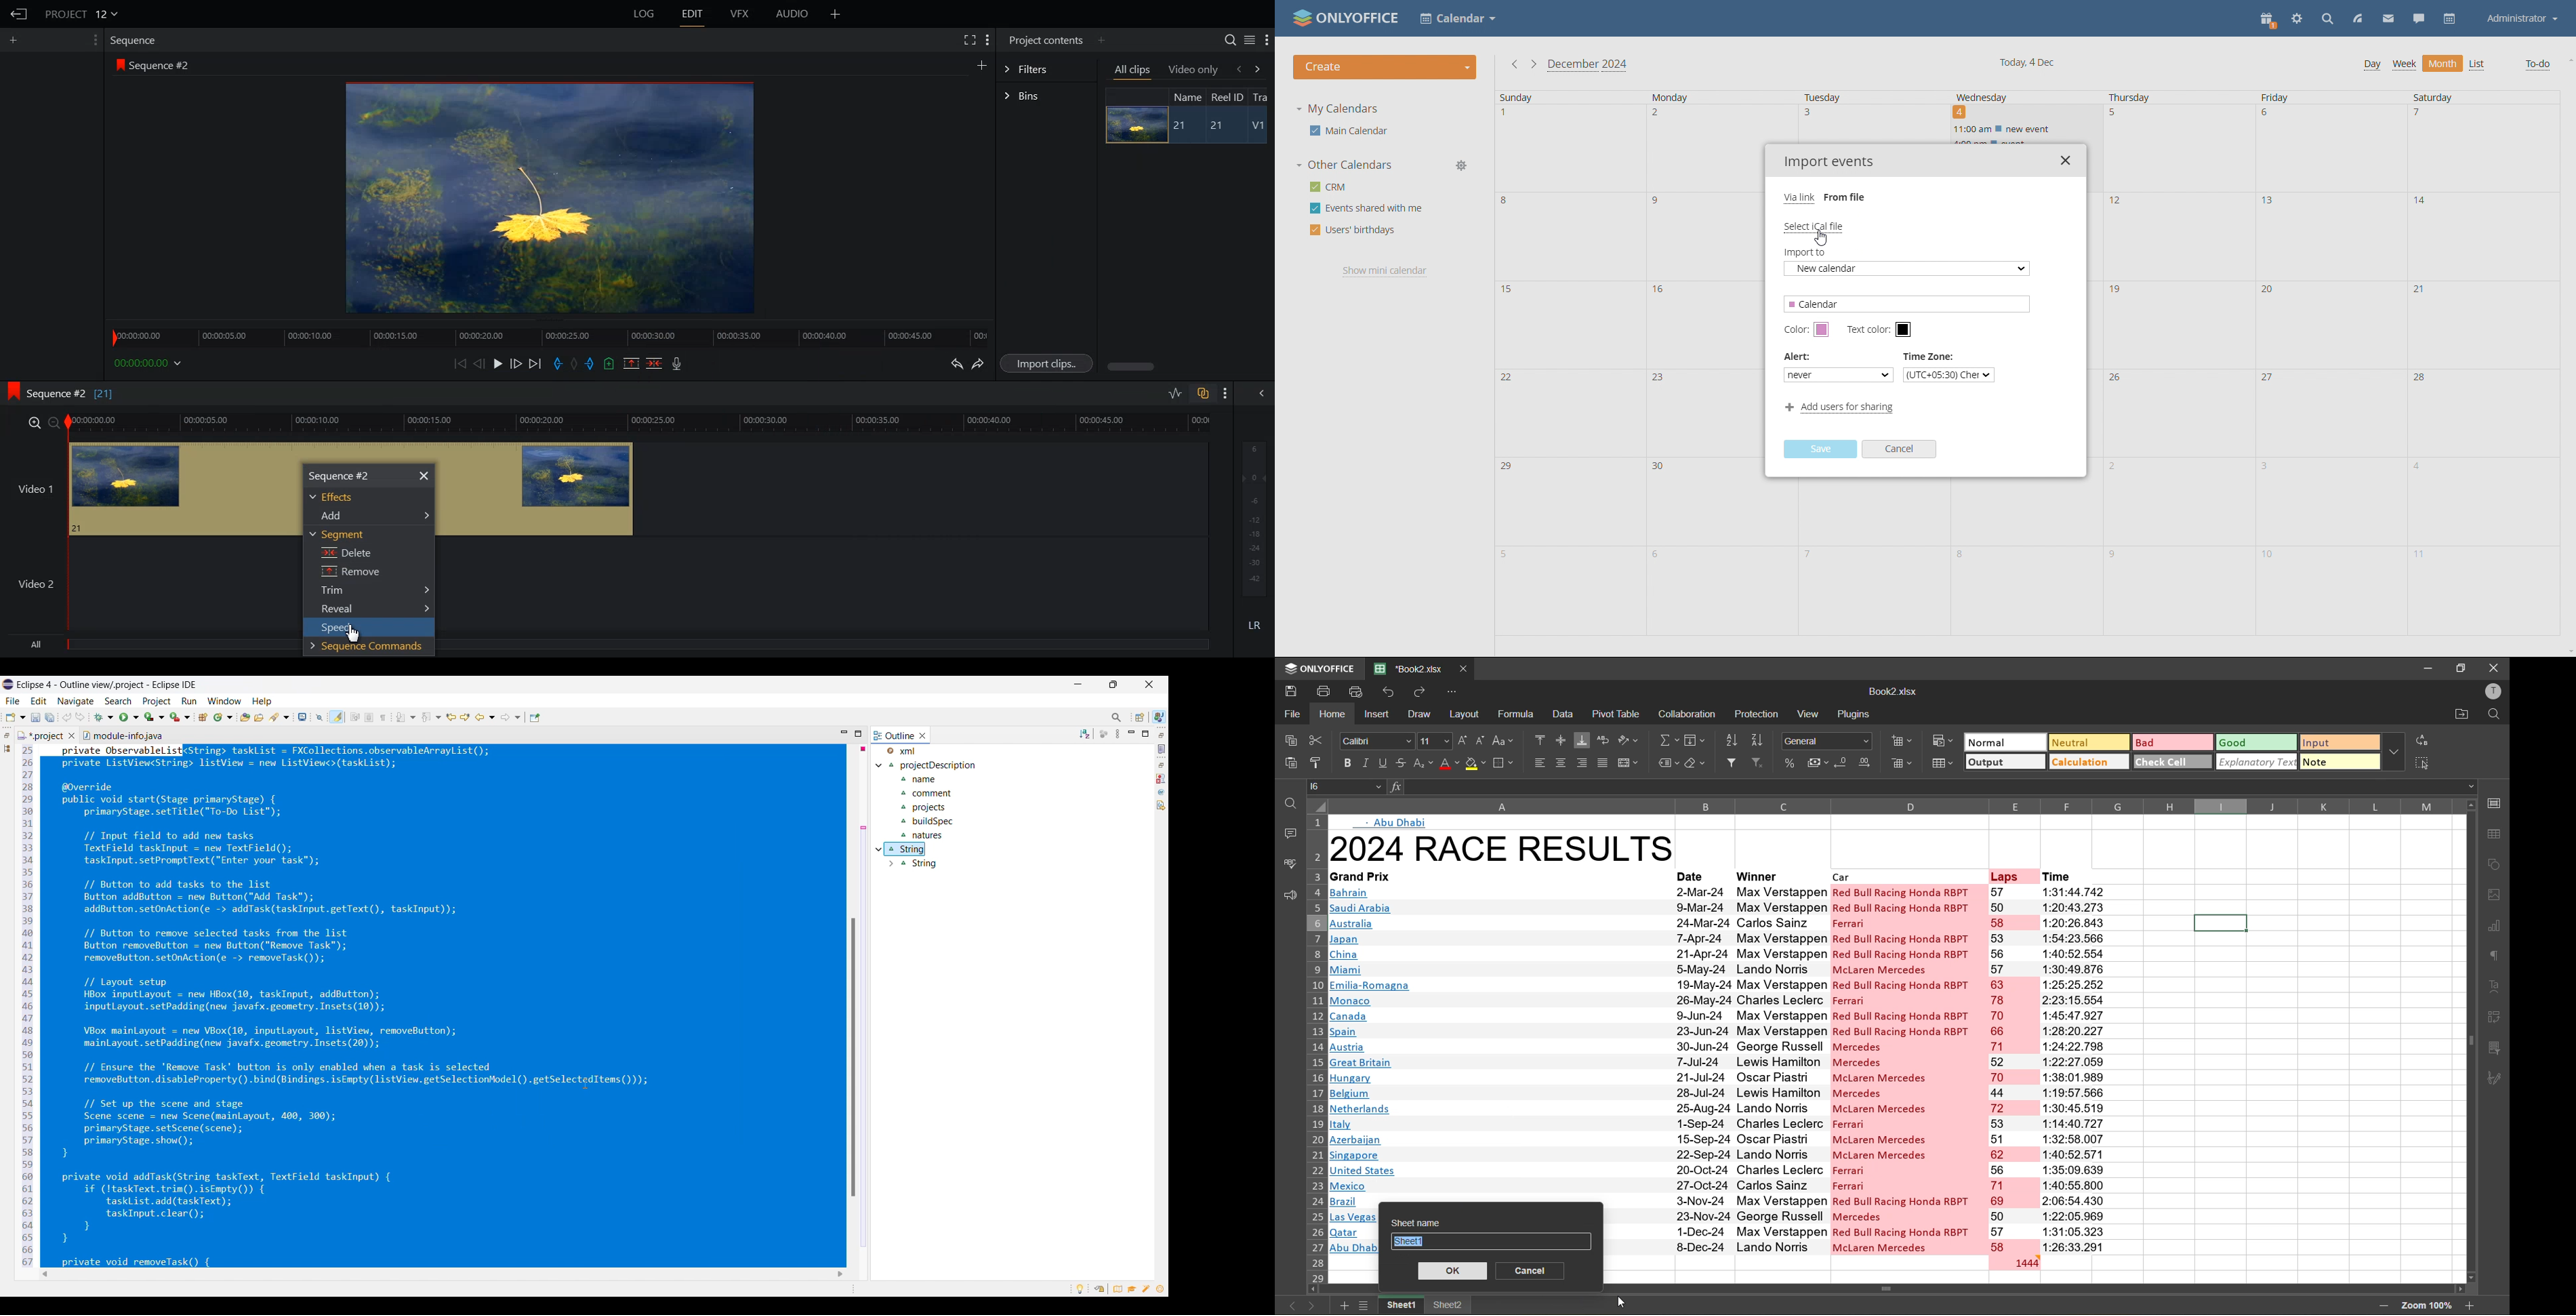 The height and width of the screenshot is (1316, 2576). Describe the element at coordinates (1292, 766) in the screenshot. I see `paste` at that location.